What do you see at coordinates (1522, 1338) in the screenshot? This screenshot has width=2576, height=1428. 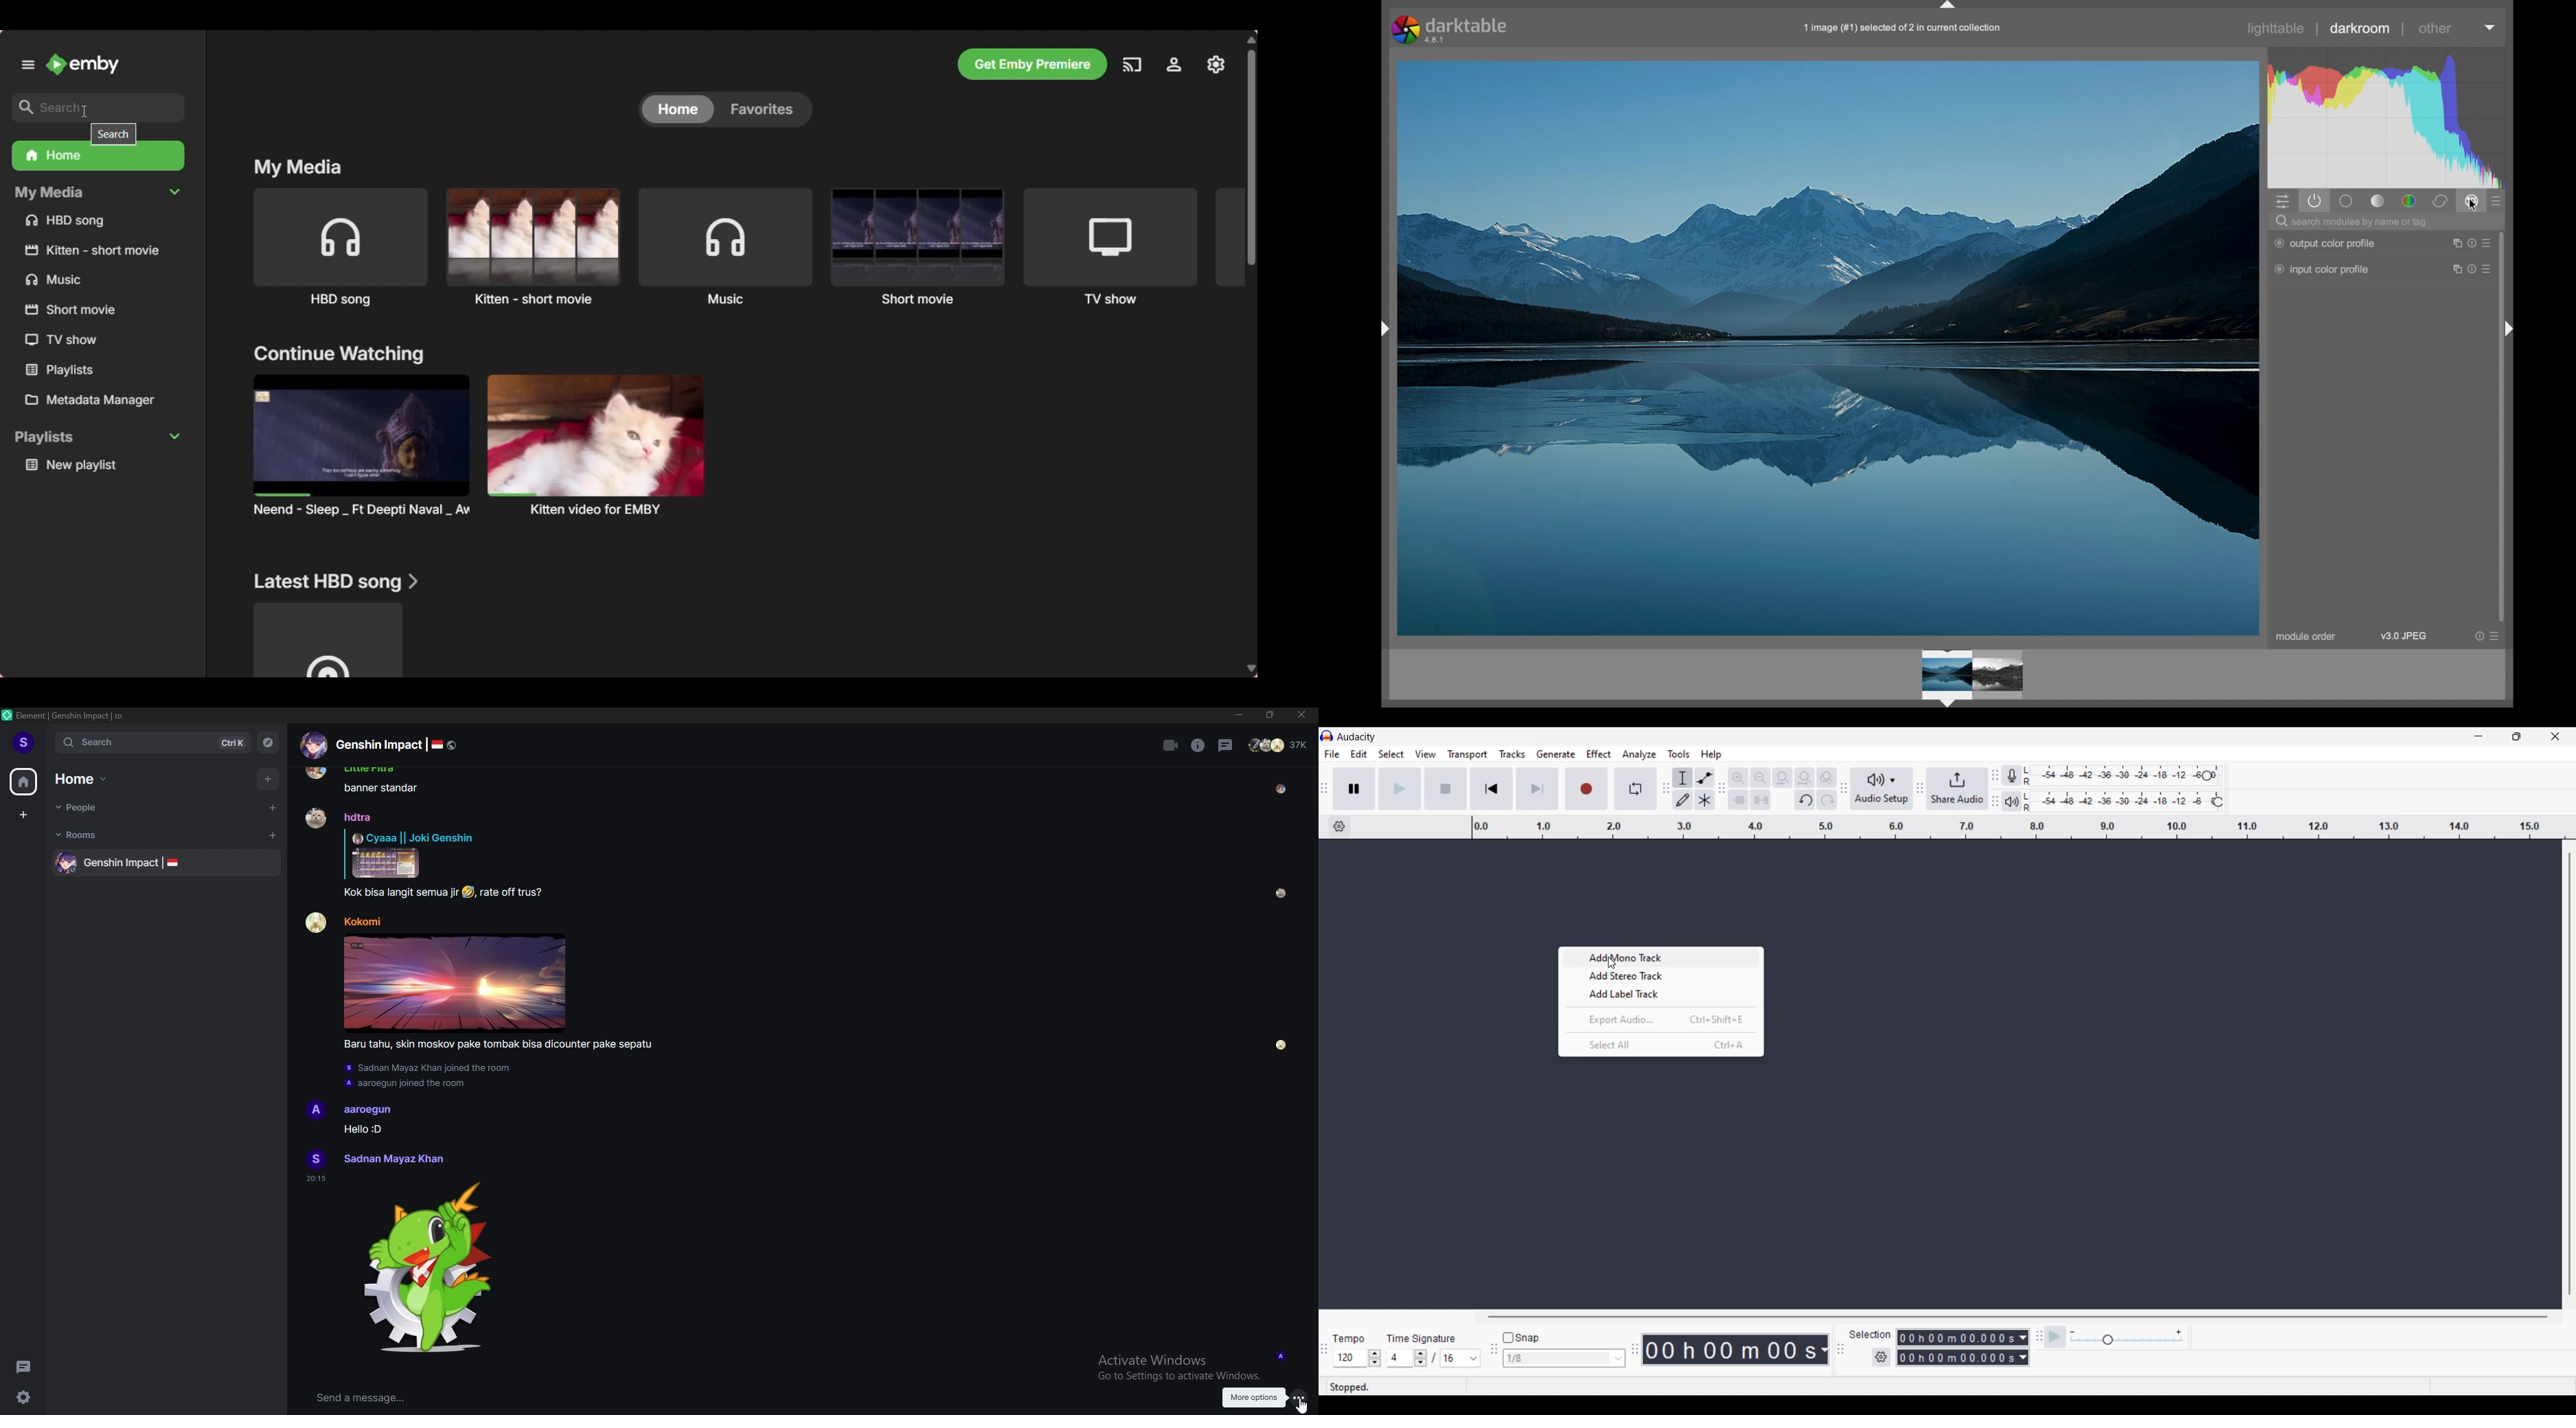 I see `Snap toggle` at bounding box center [1522, 1338].